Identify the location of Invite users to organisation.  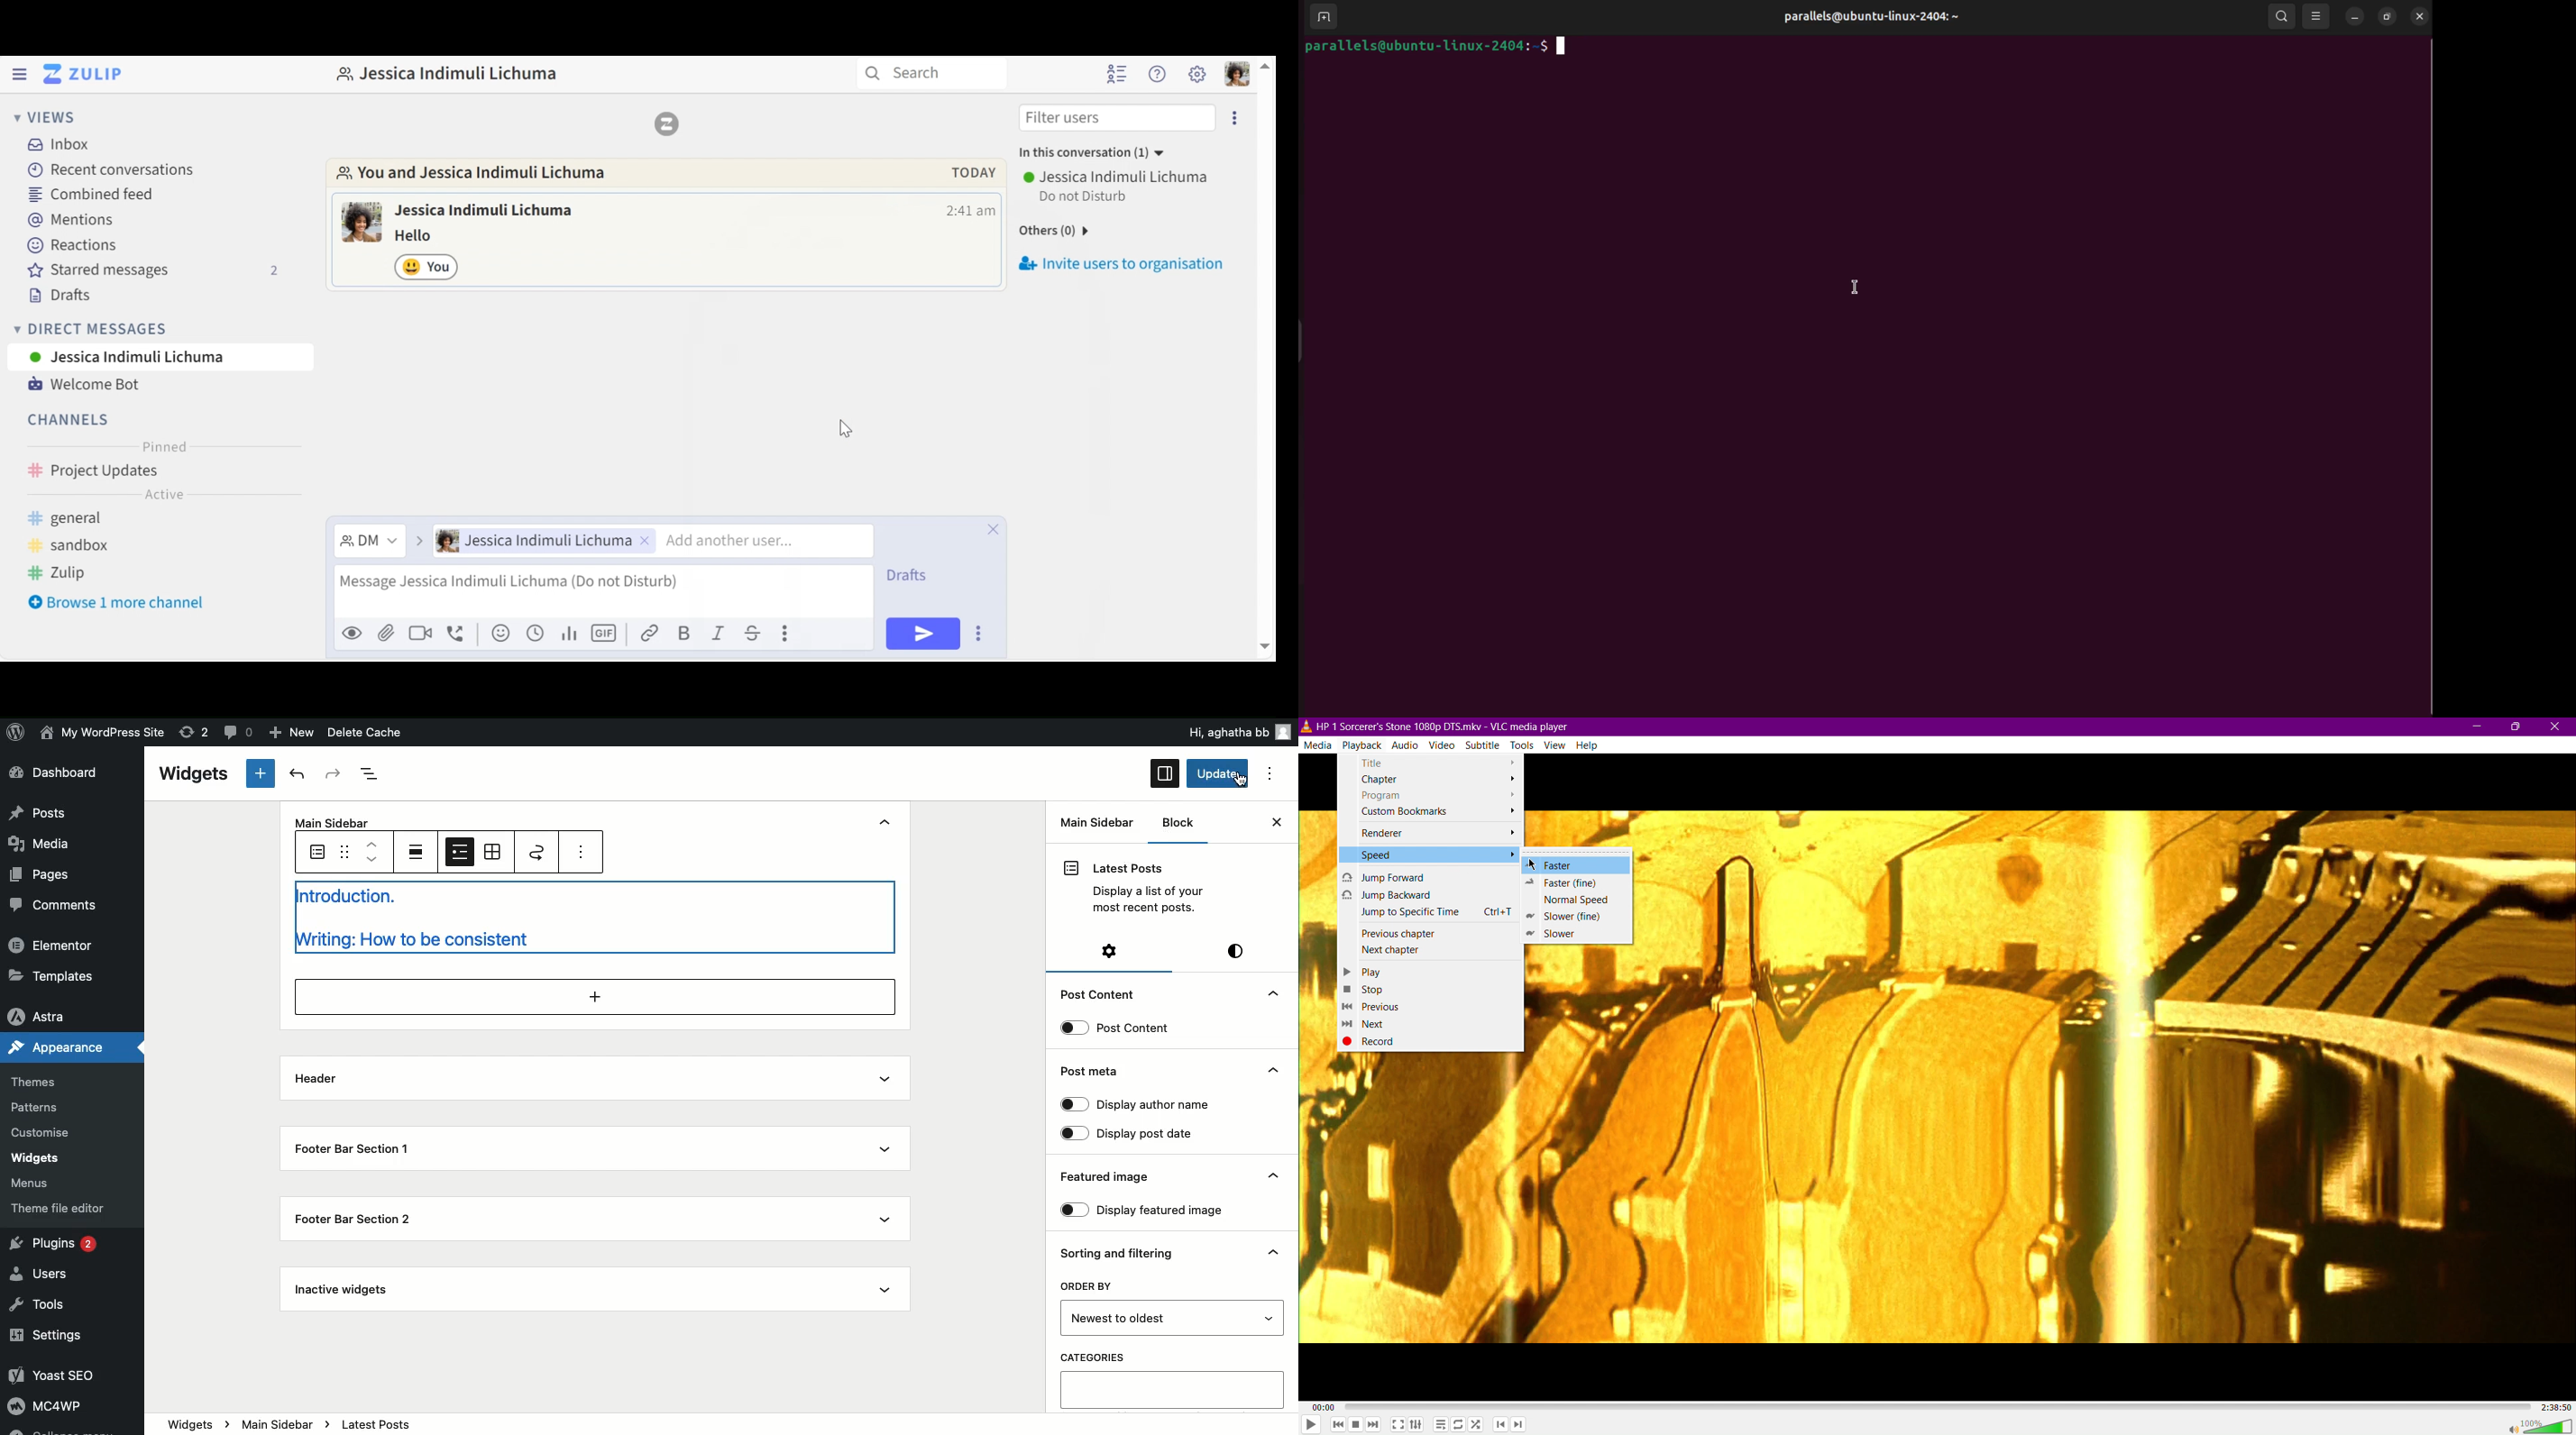
(1237, 116).